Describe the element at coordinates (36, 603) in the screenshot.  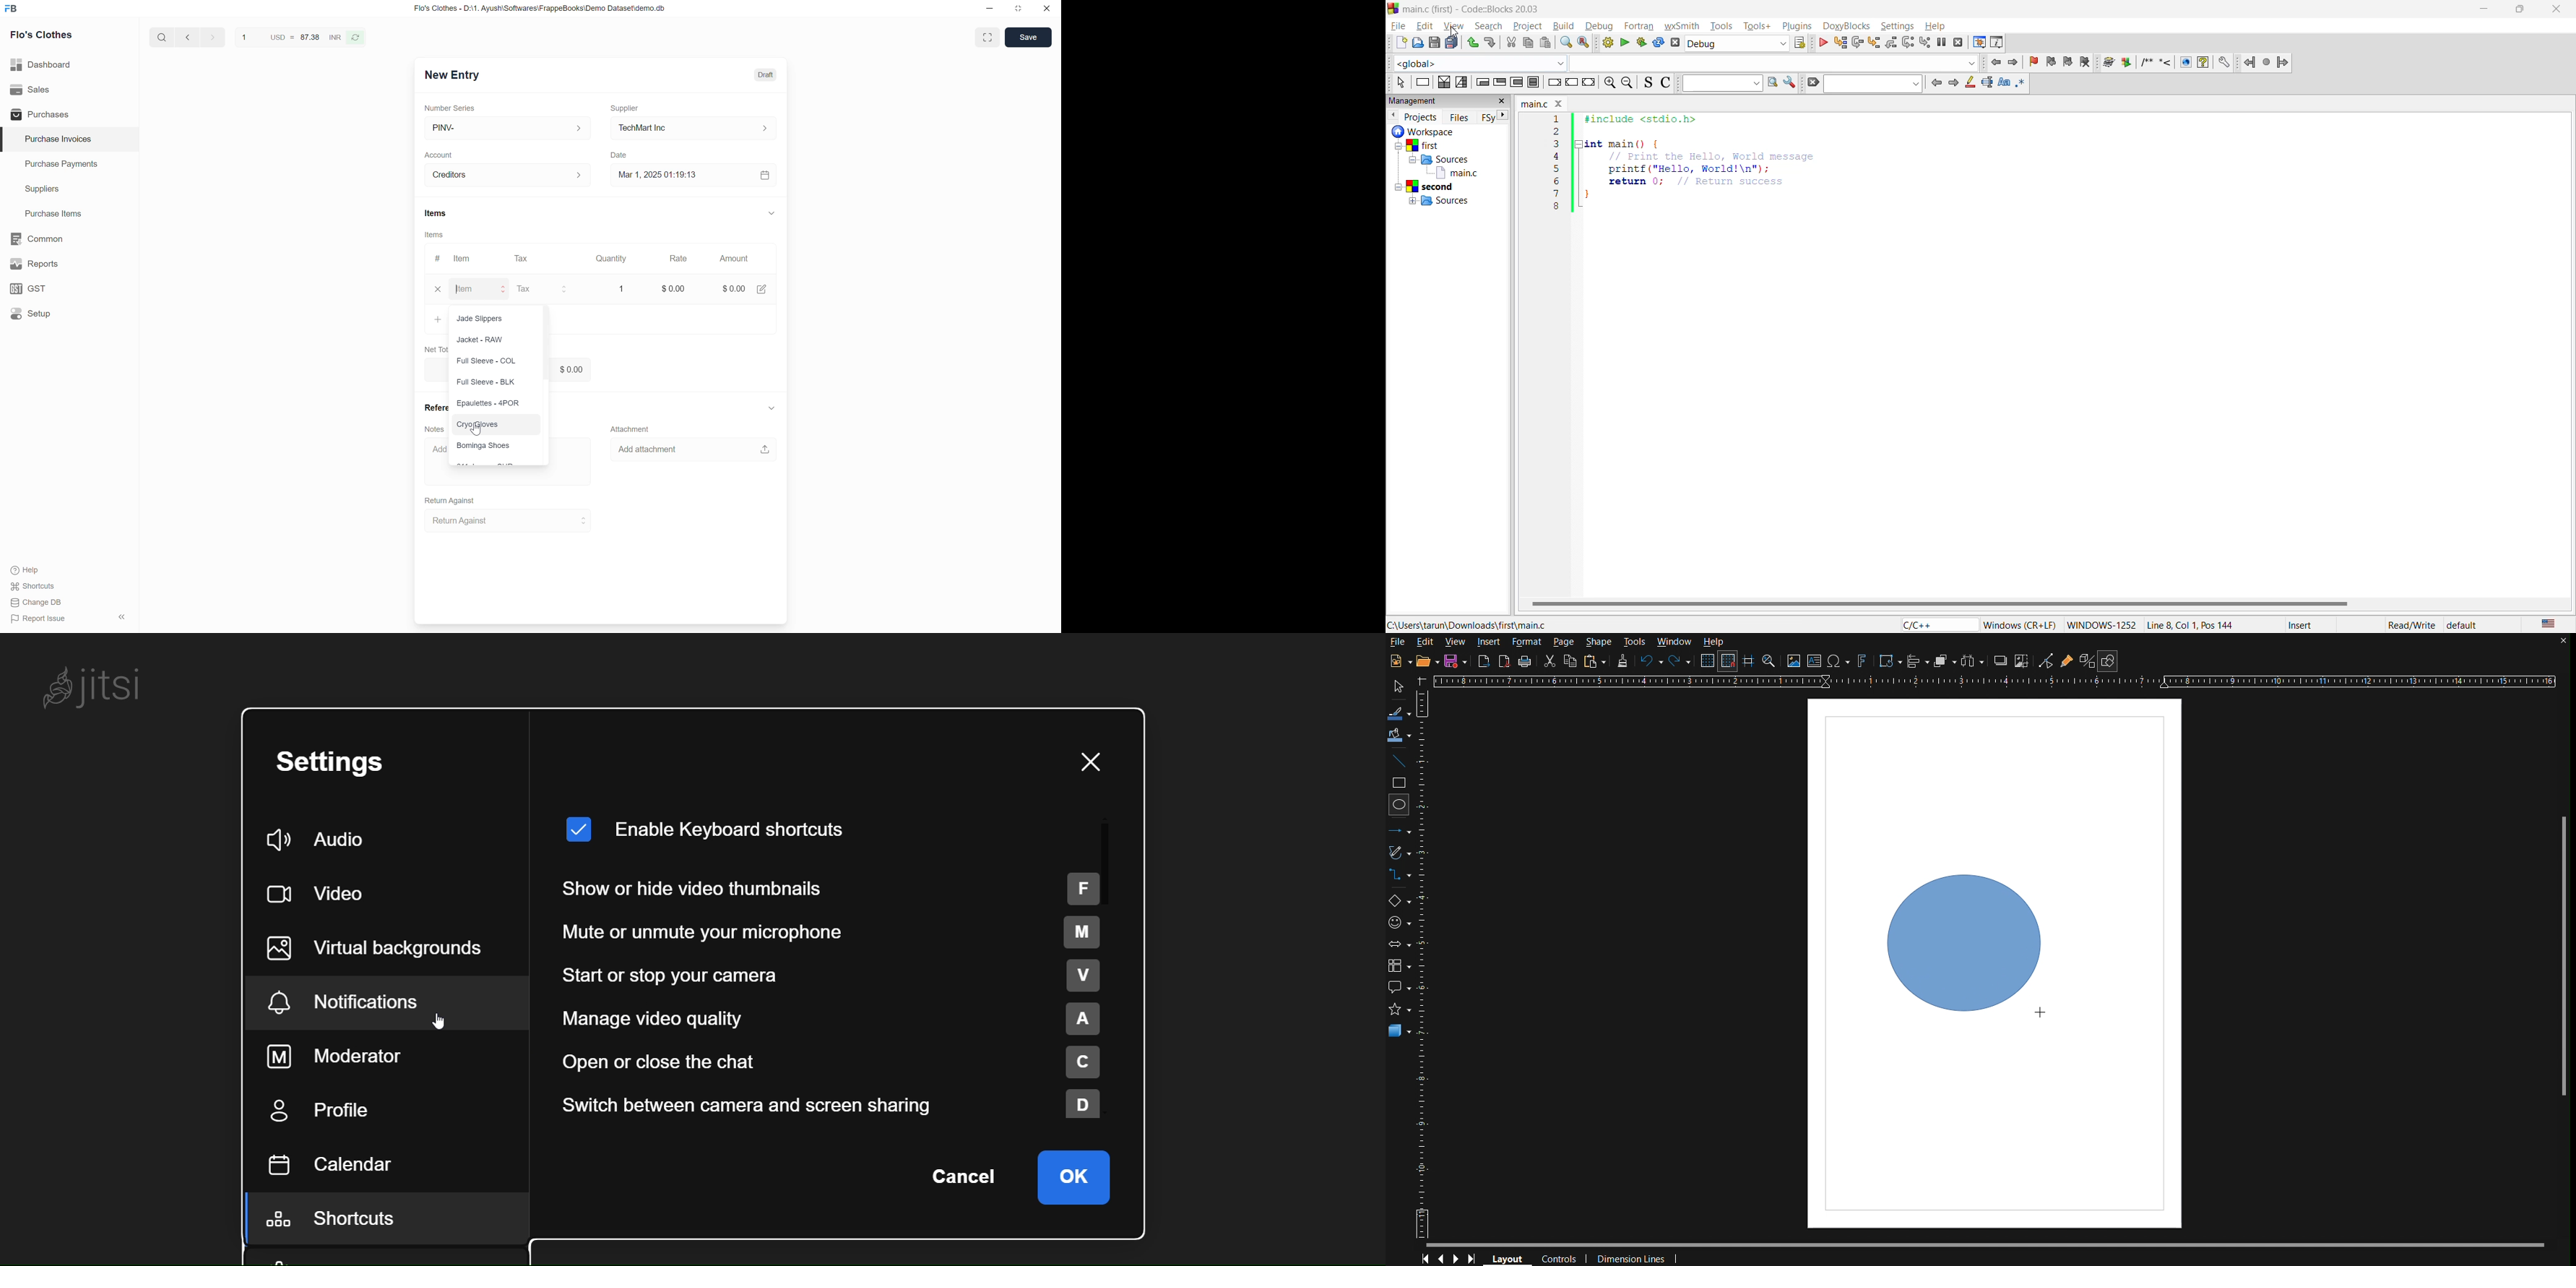
I see `Change DB` at that location.